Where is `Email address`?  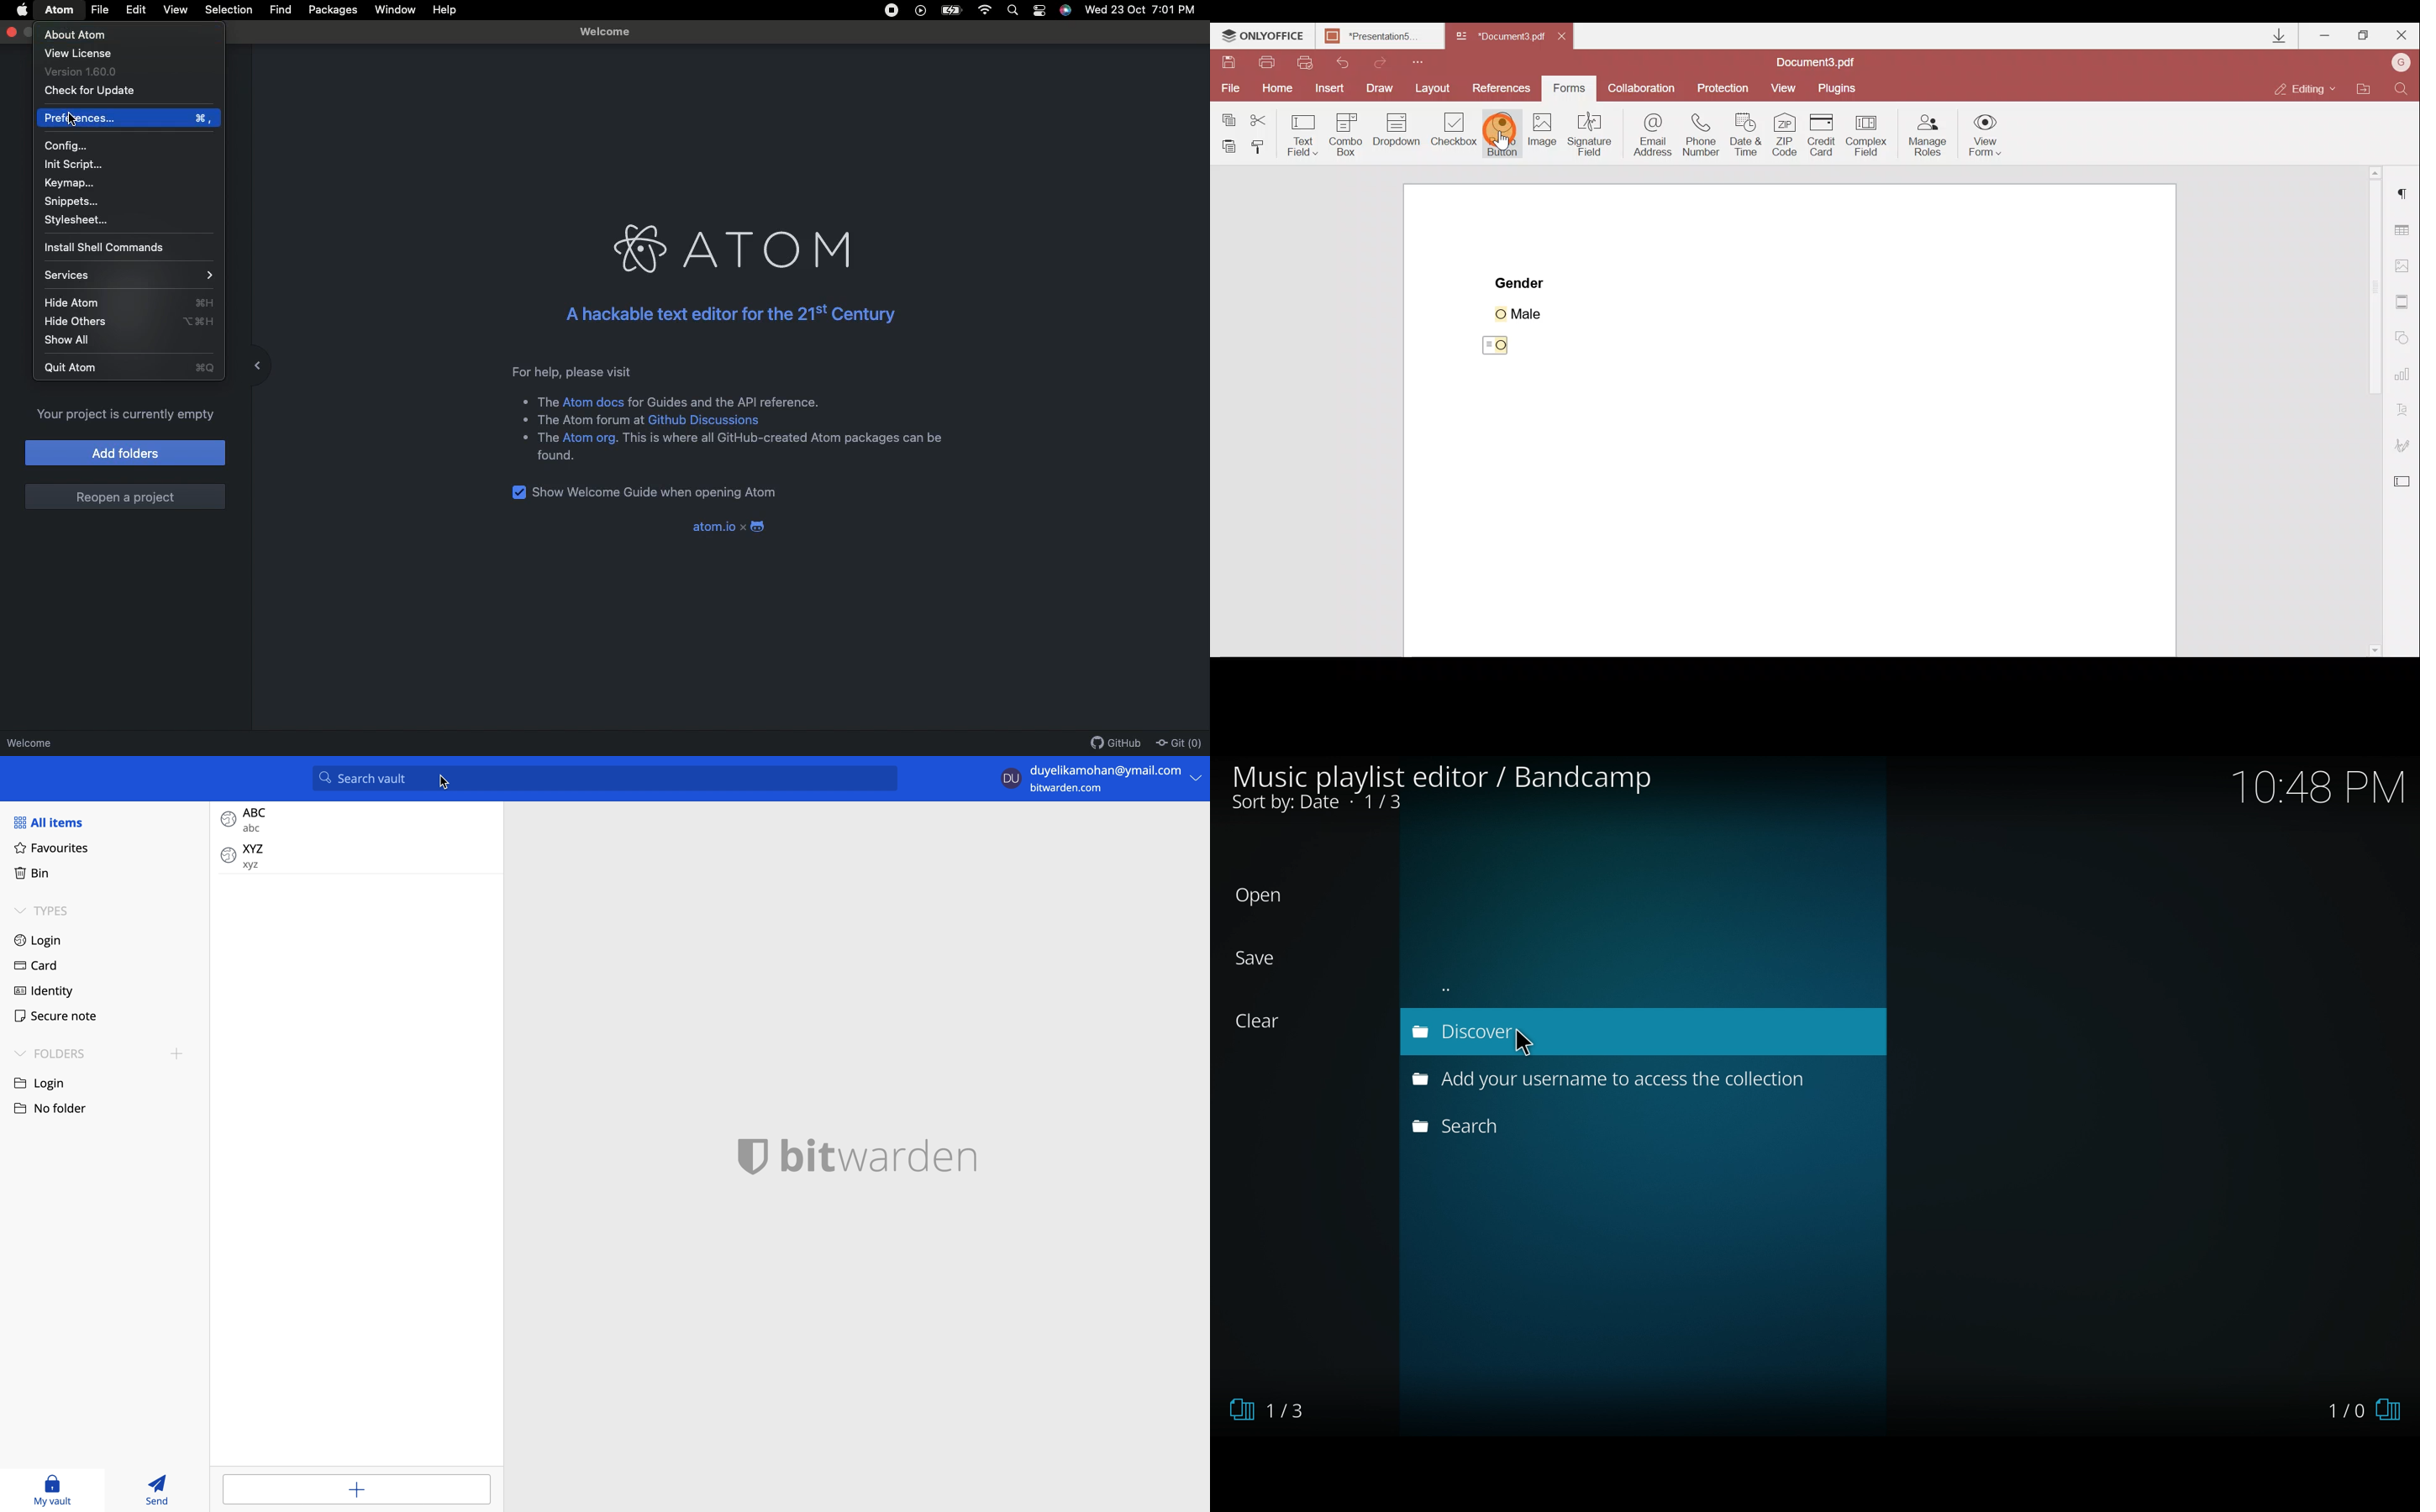 Email address is located at coordinates (1651, 135).